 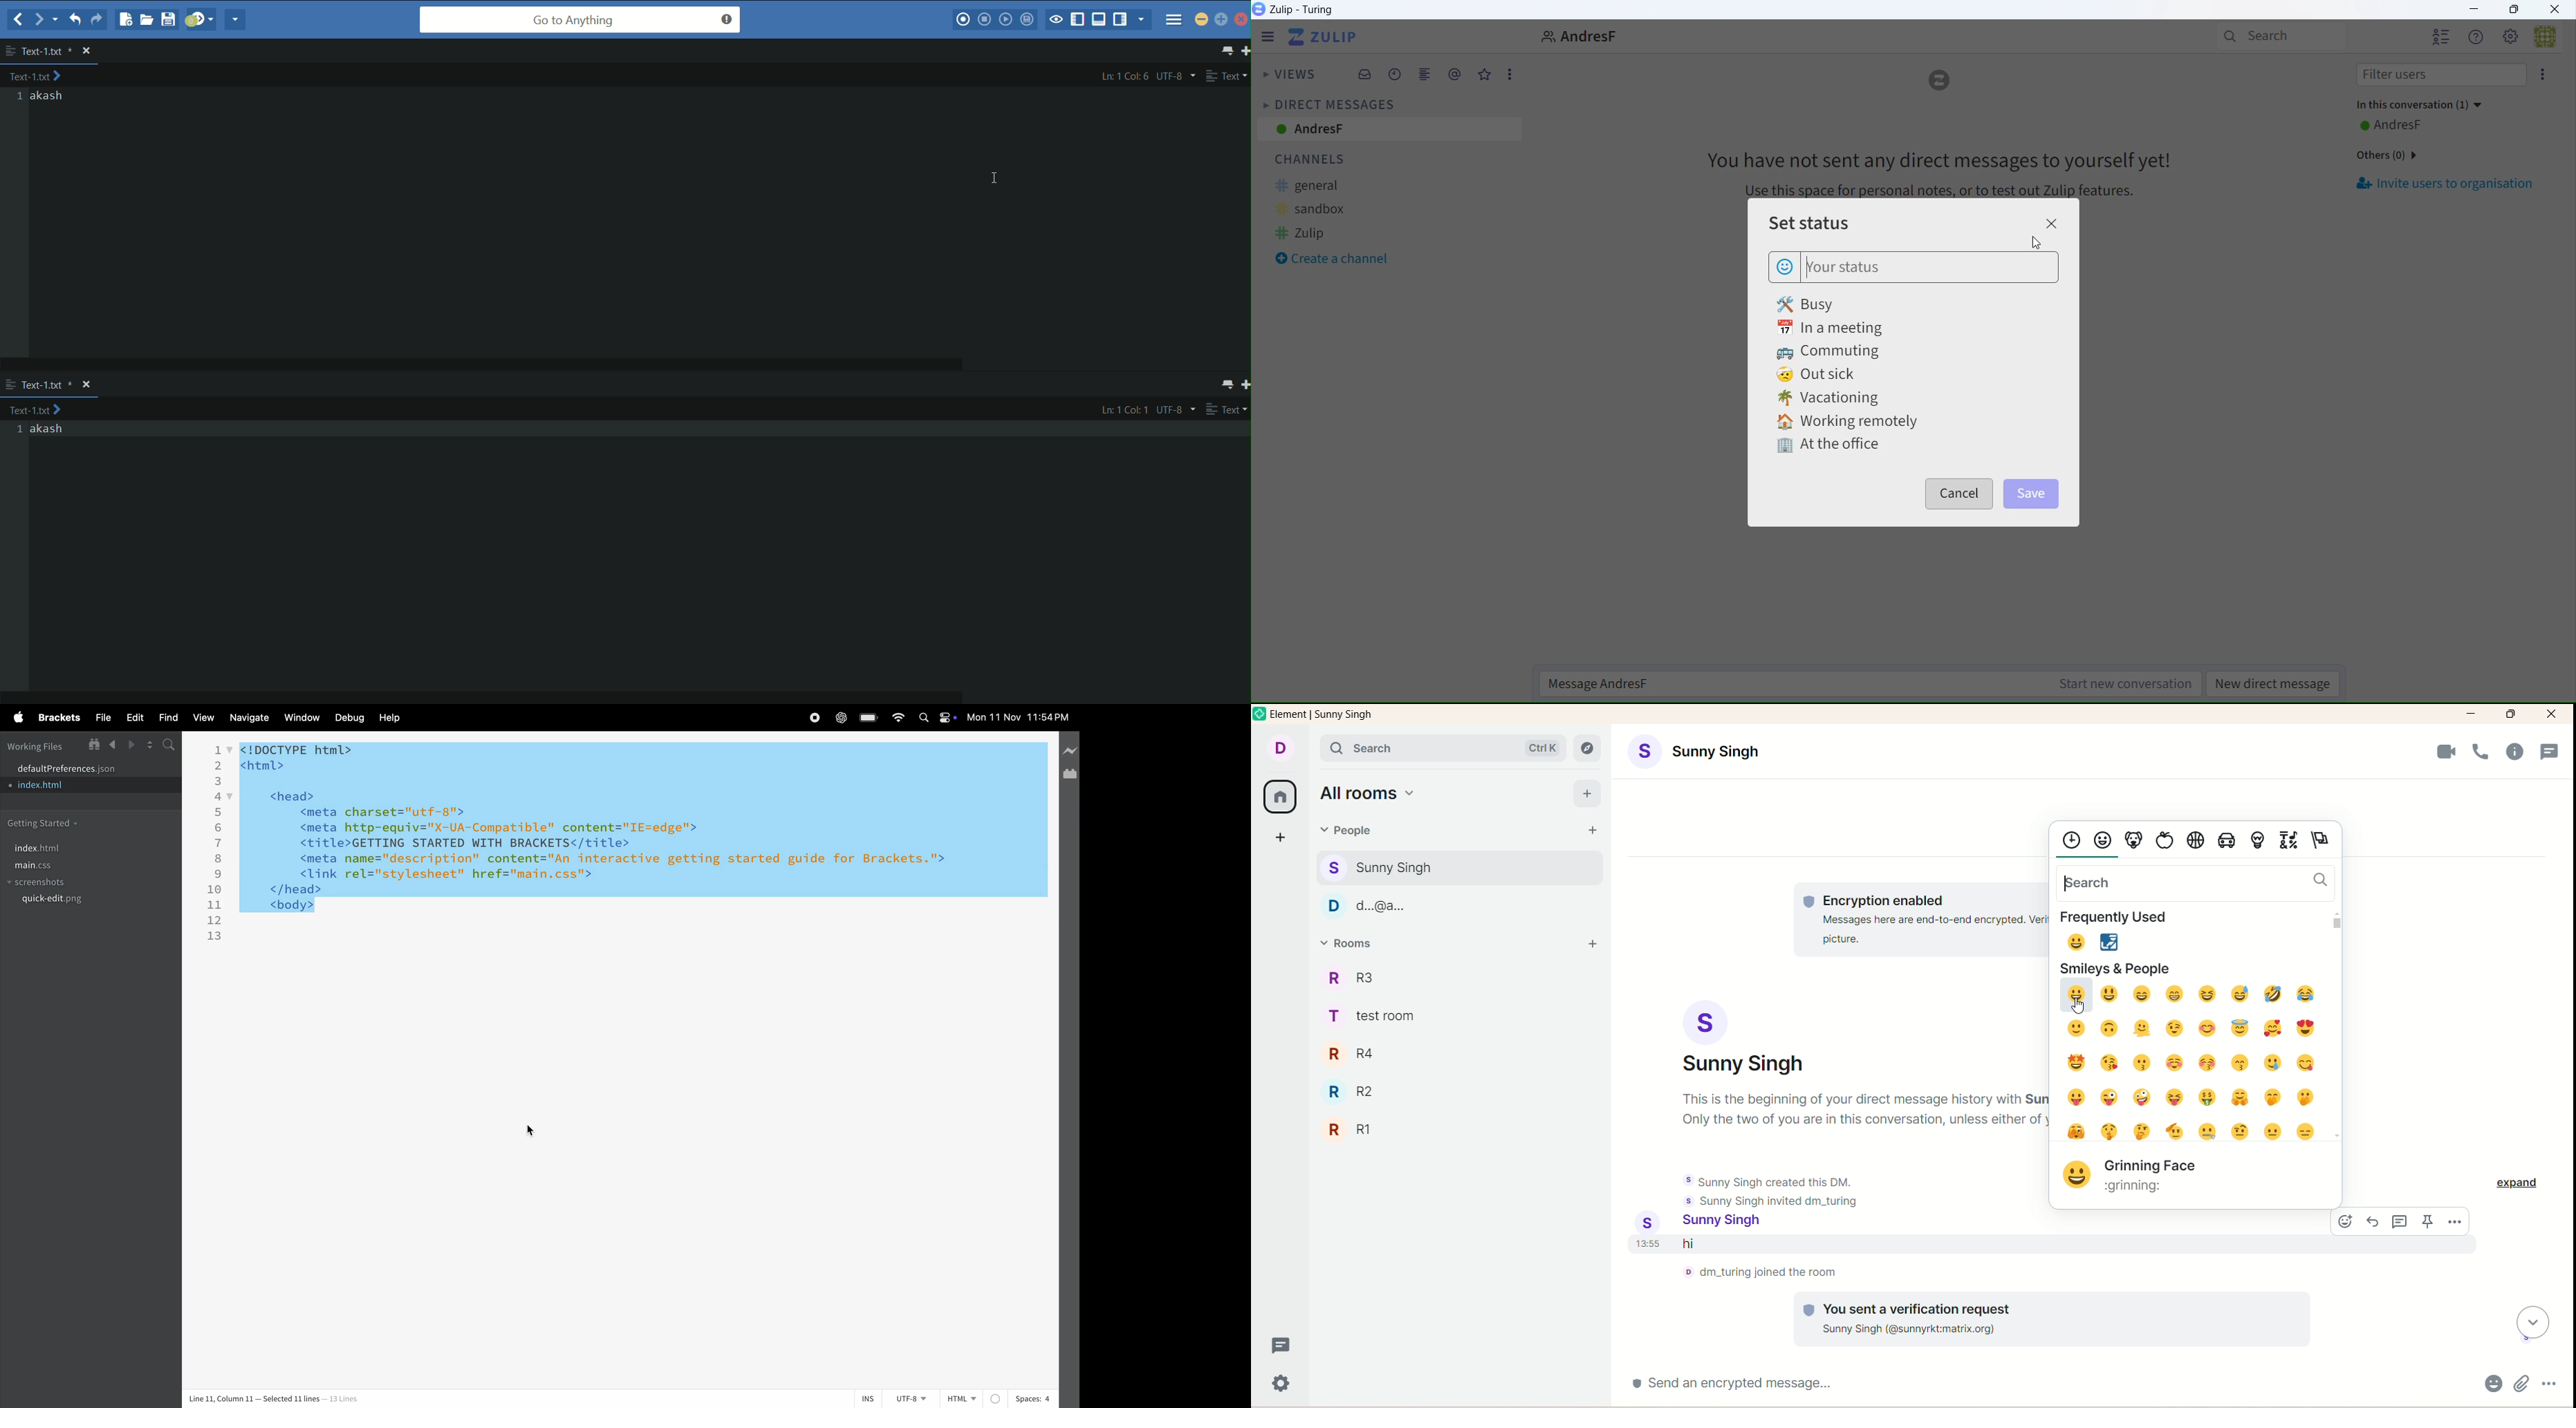 I want to click on Grinning face with big eyes, so click(x=2109, y=994).